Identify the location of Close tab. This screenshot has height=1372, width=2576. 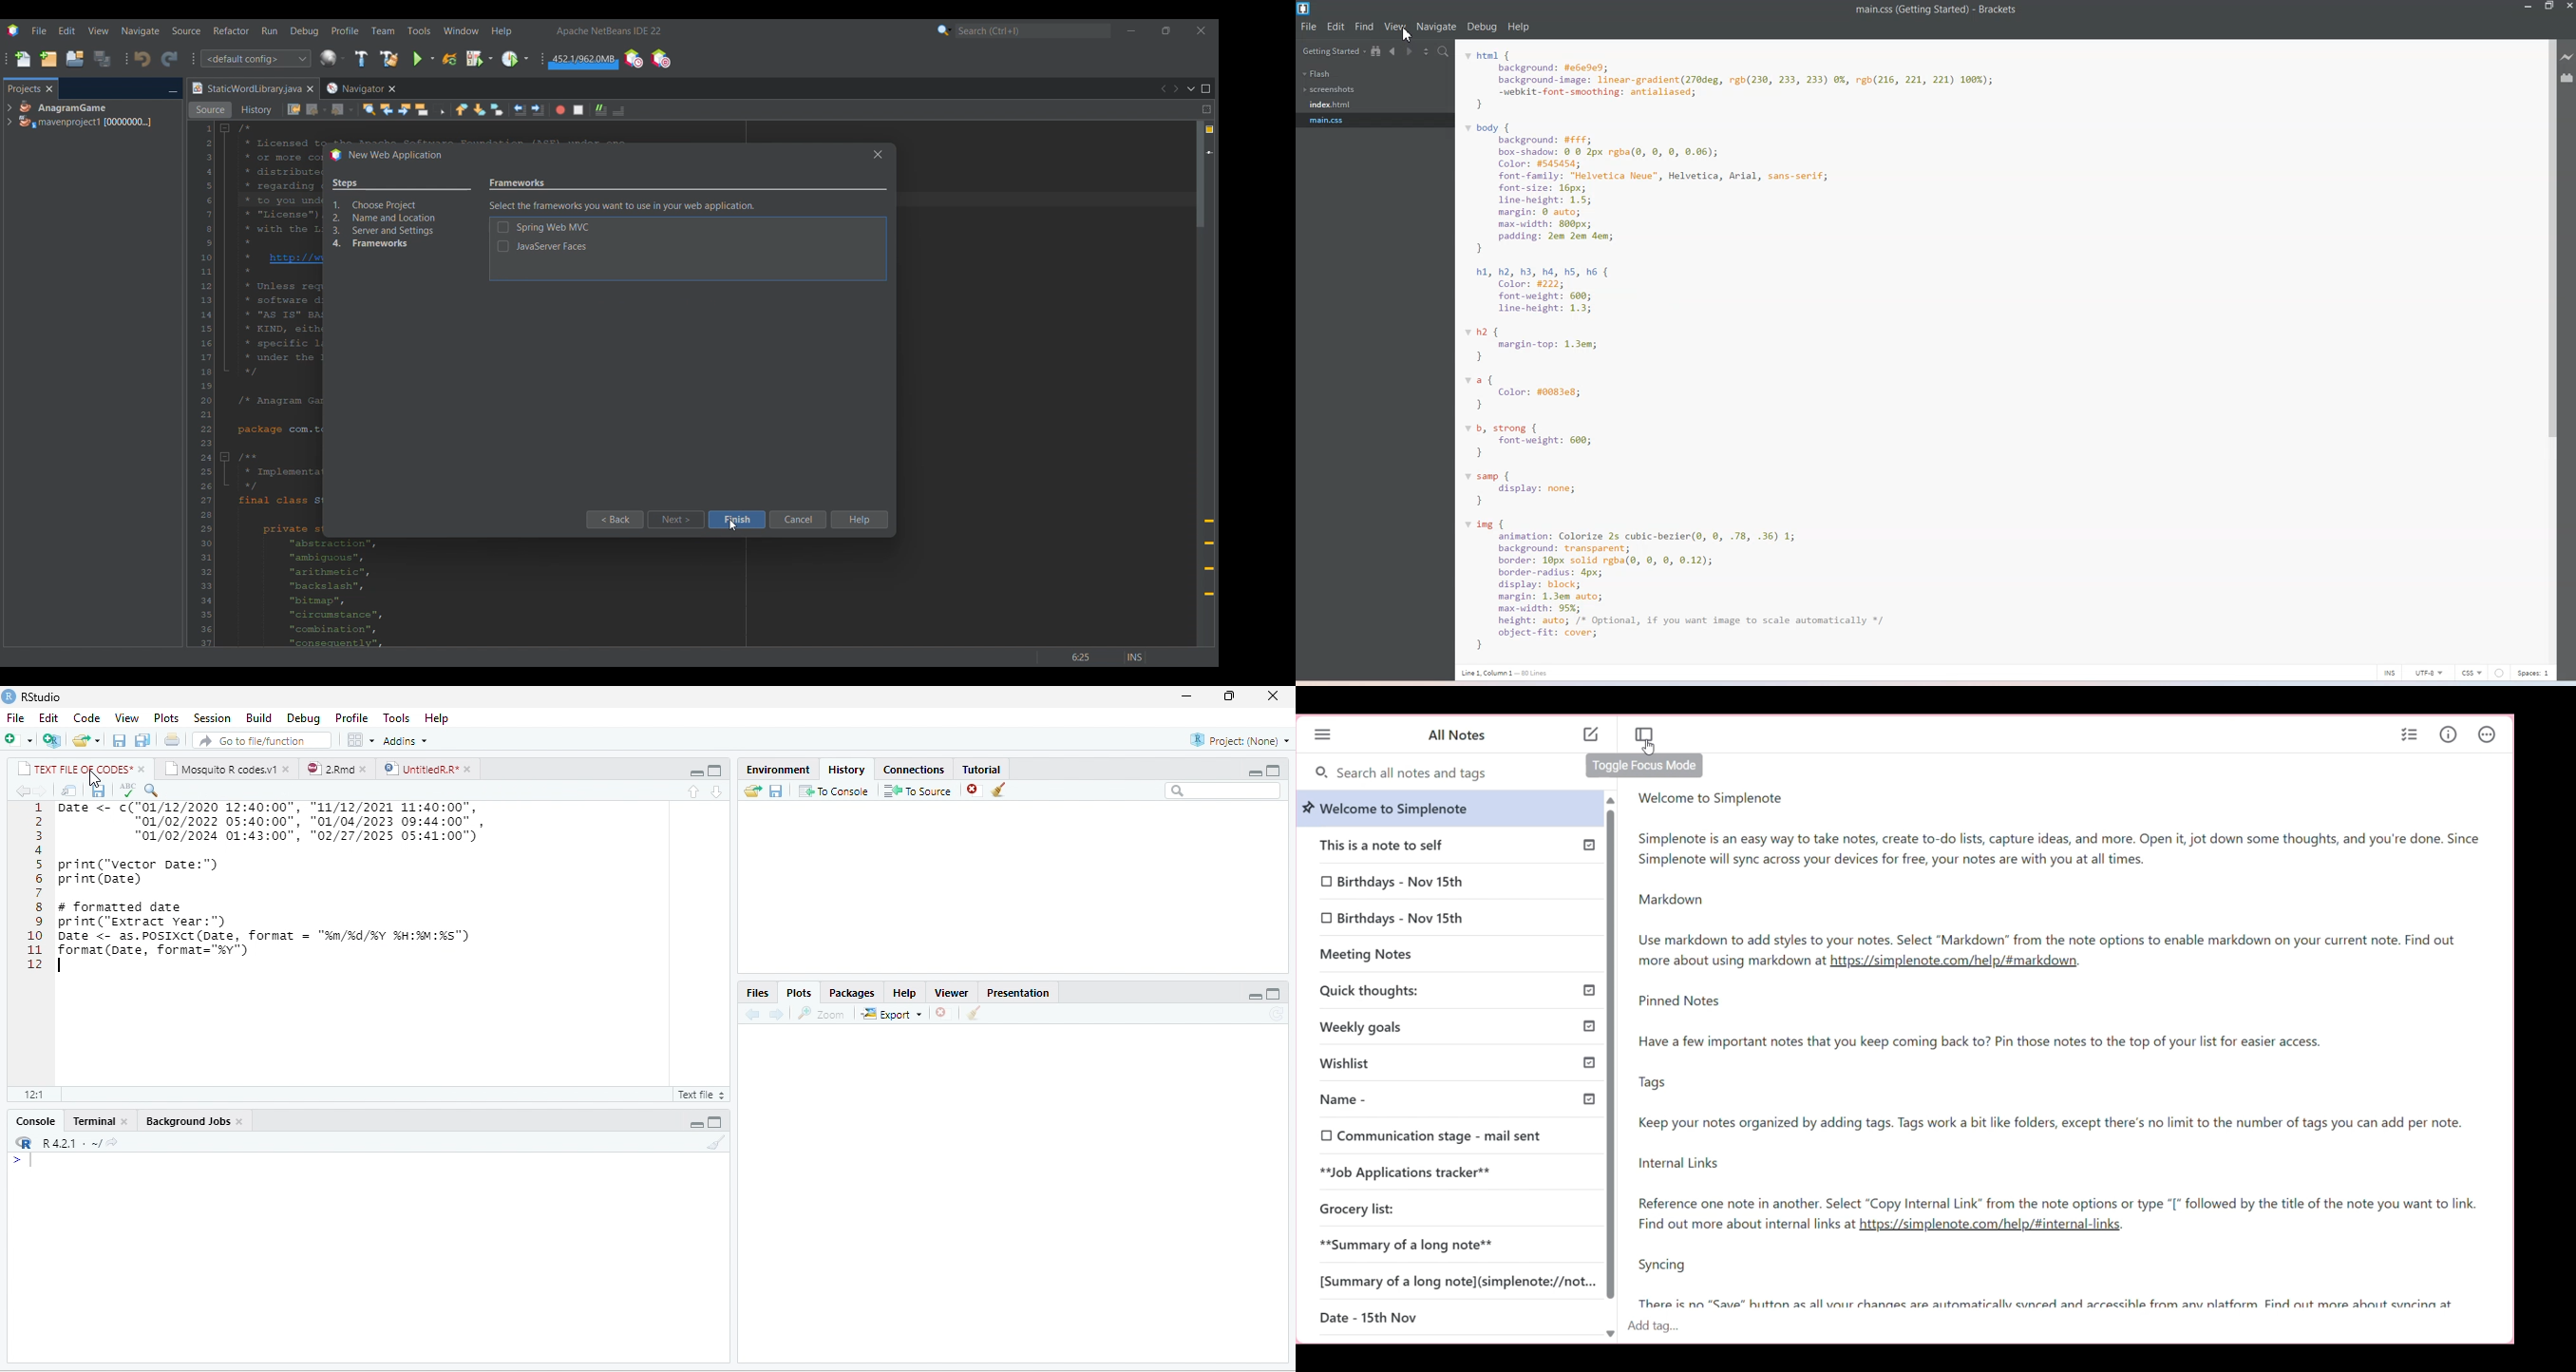
(50, 89).